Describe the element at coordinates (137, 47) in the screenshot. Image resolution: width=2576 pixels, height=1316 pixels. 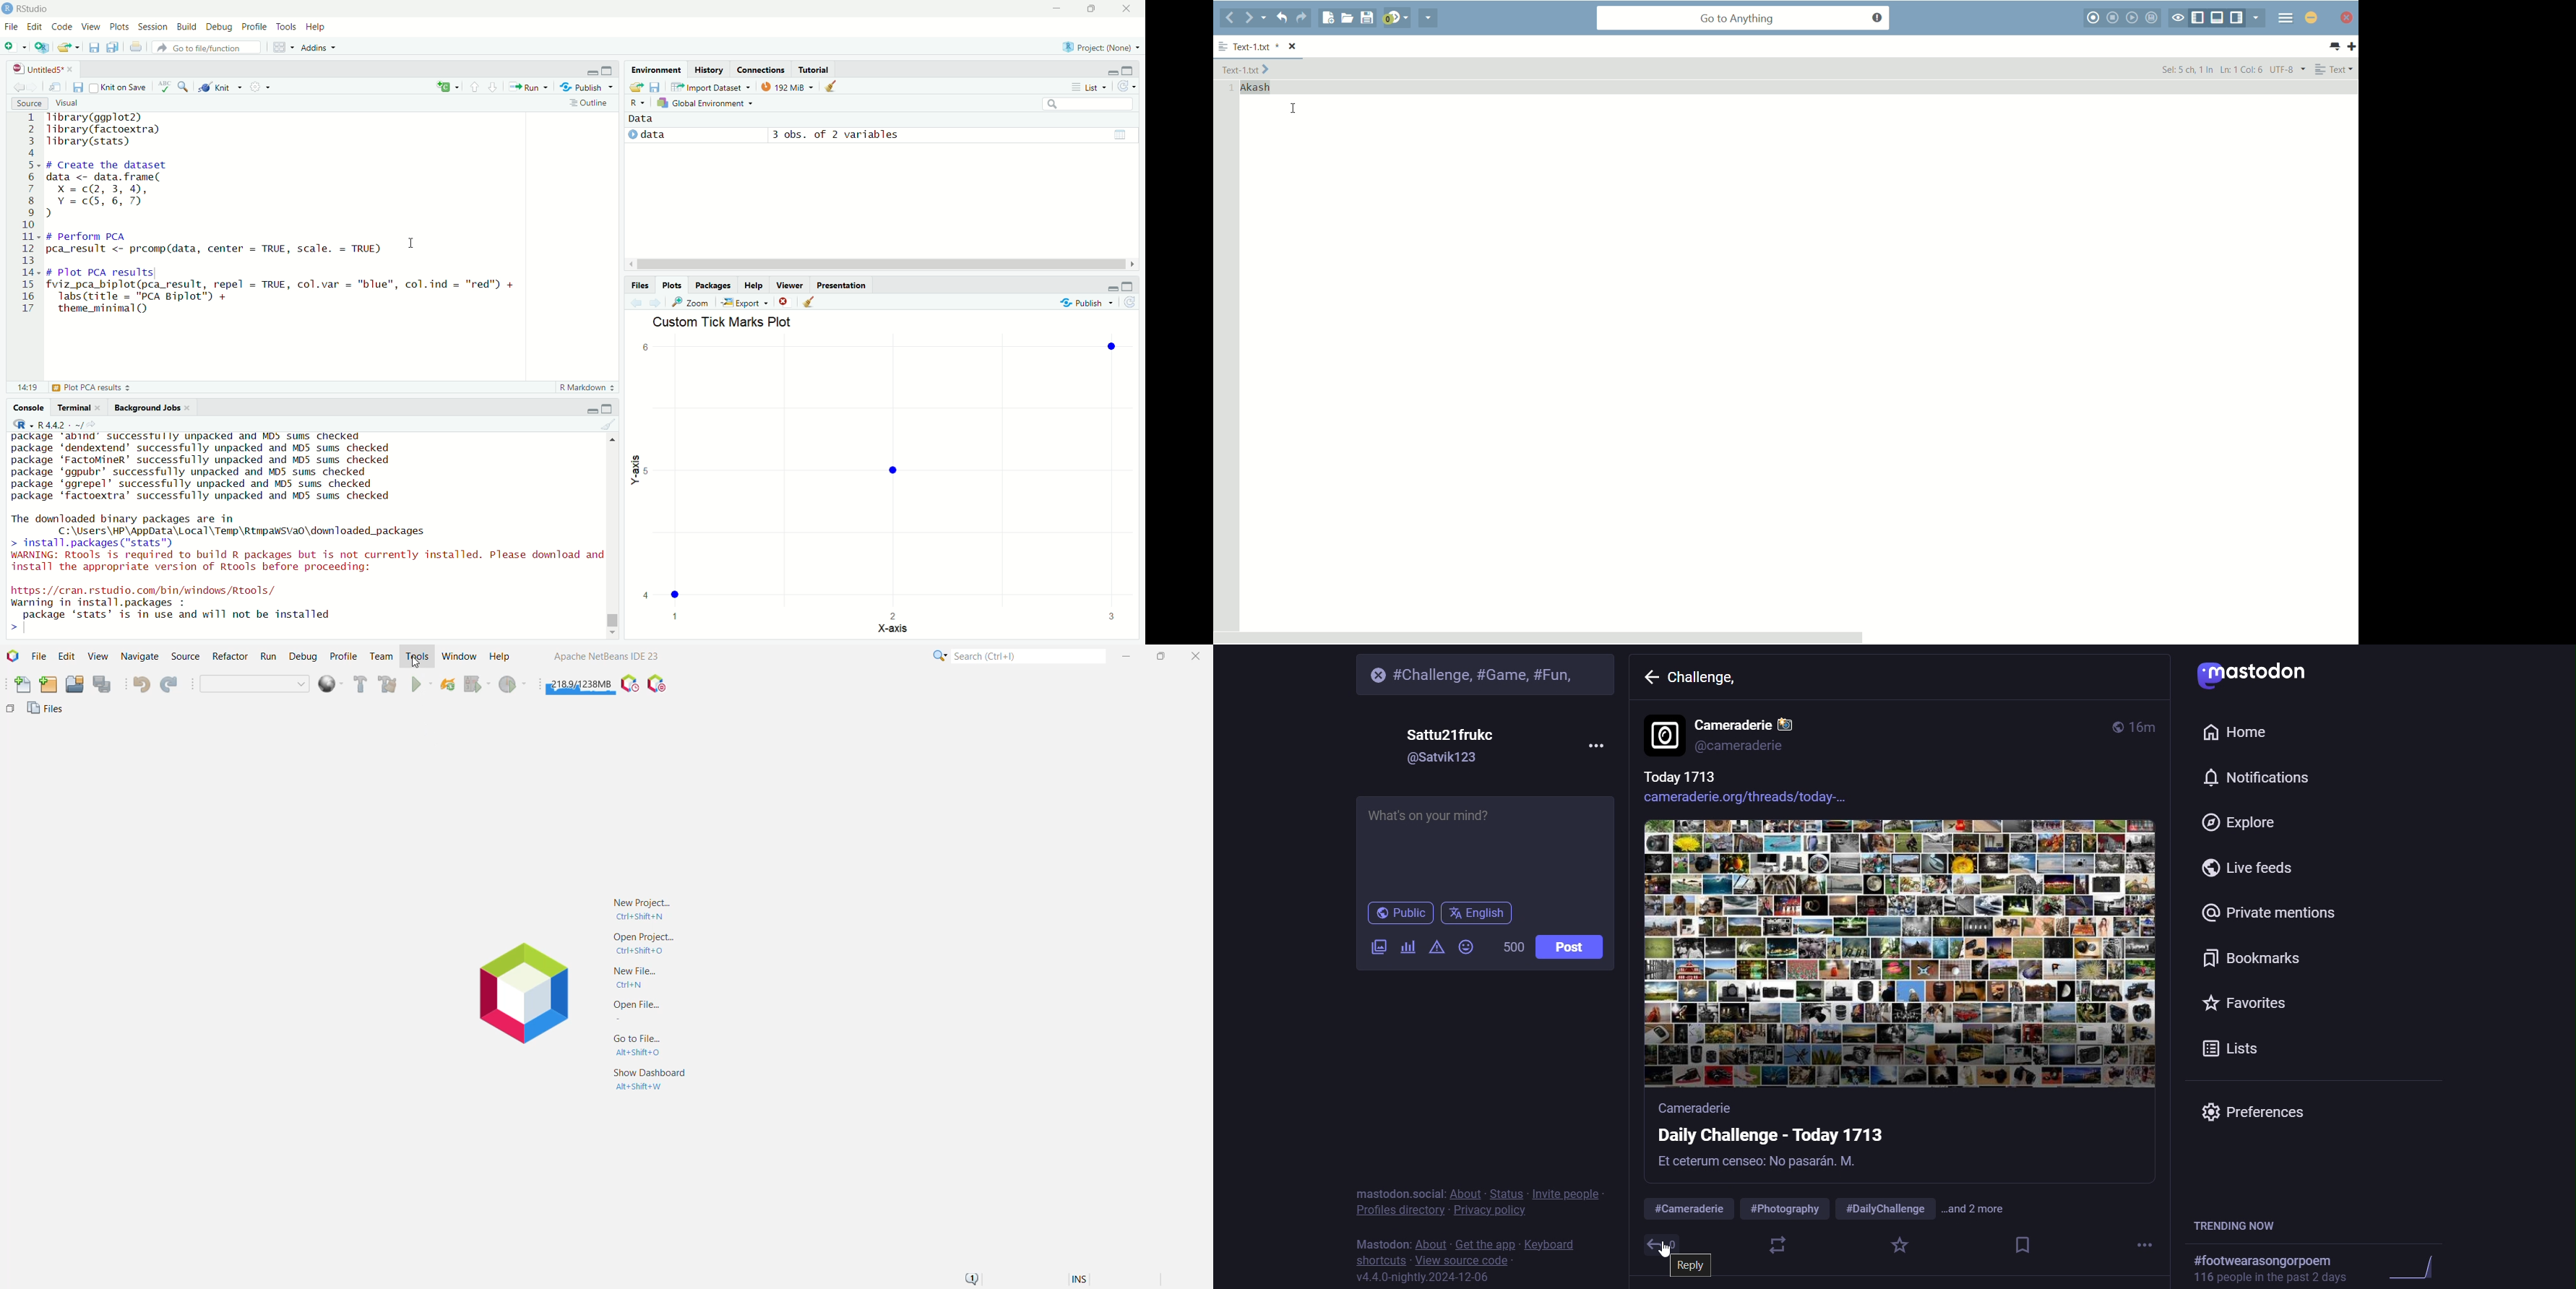
I see `print the current file` at that location.